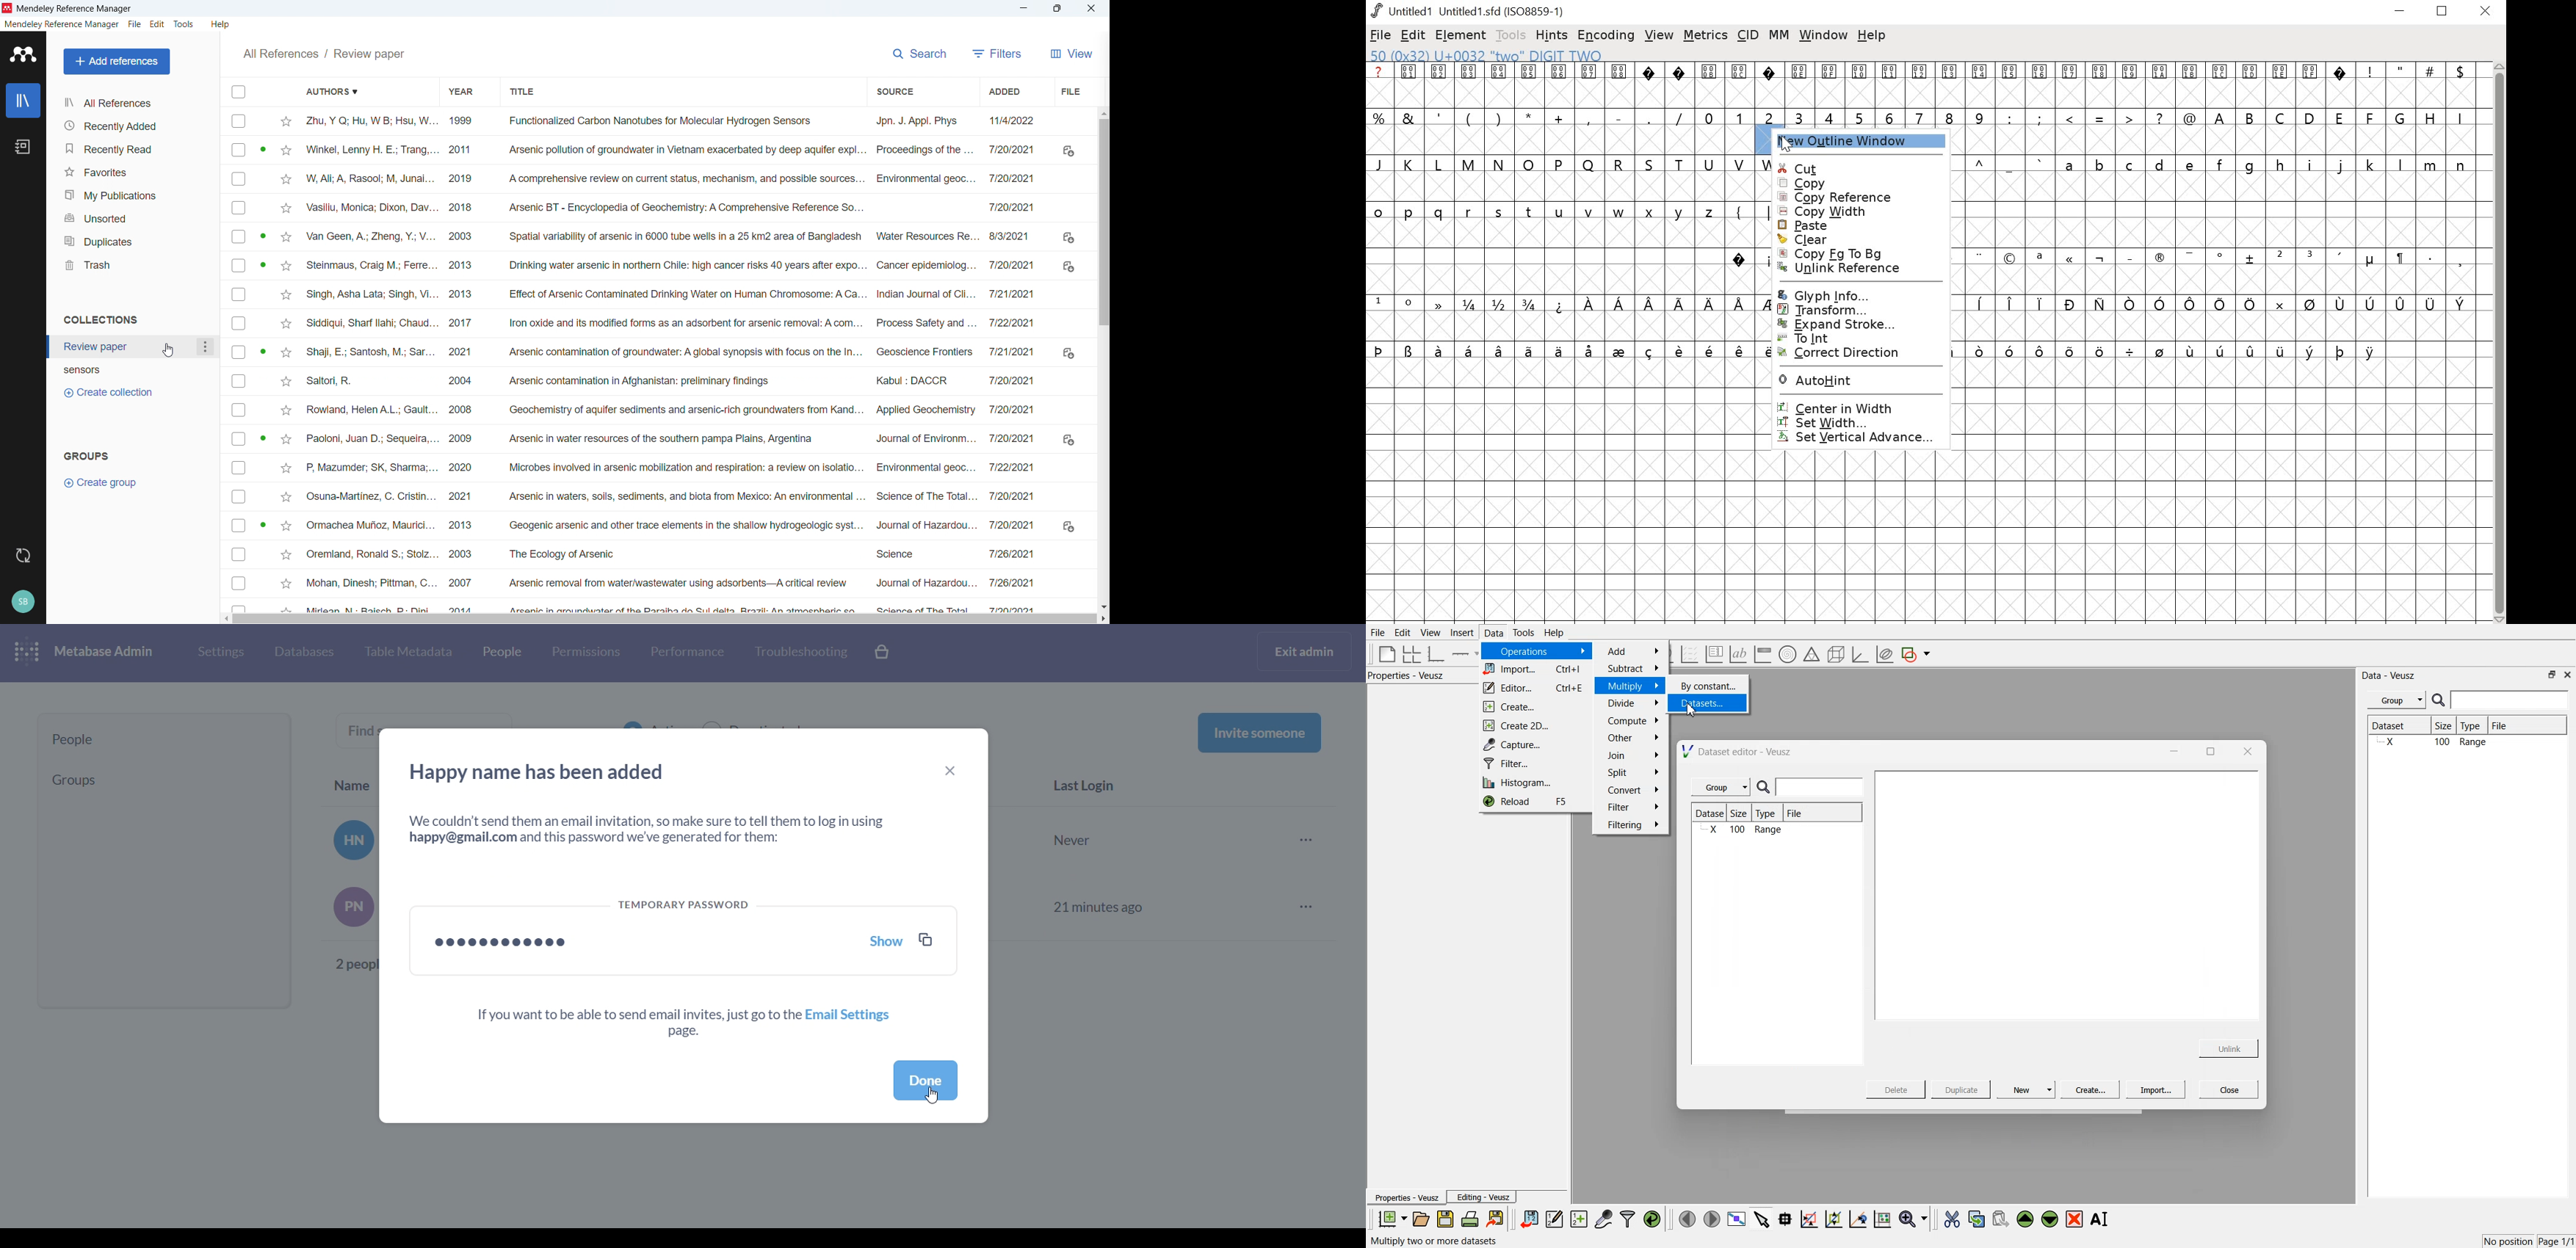 This screenshot has width=2576, height=1260. Describe the element at coordinates (1723, 787) in the screenshot. I see `Group |` at that location.